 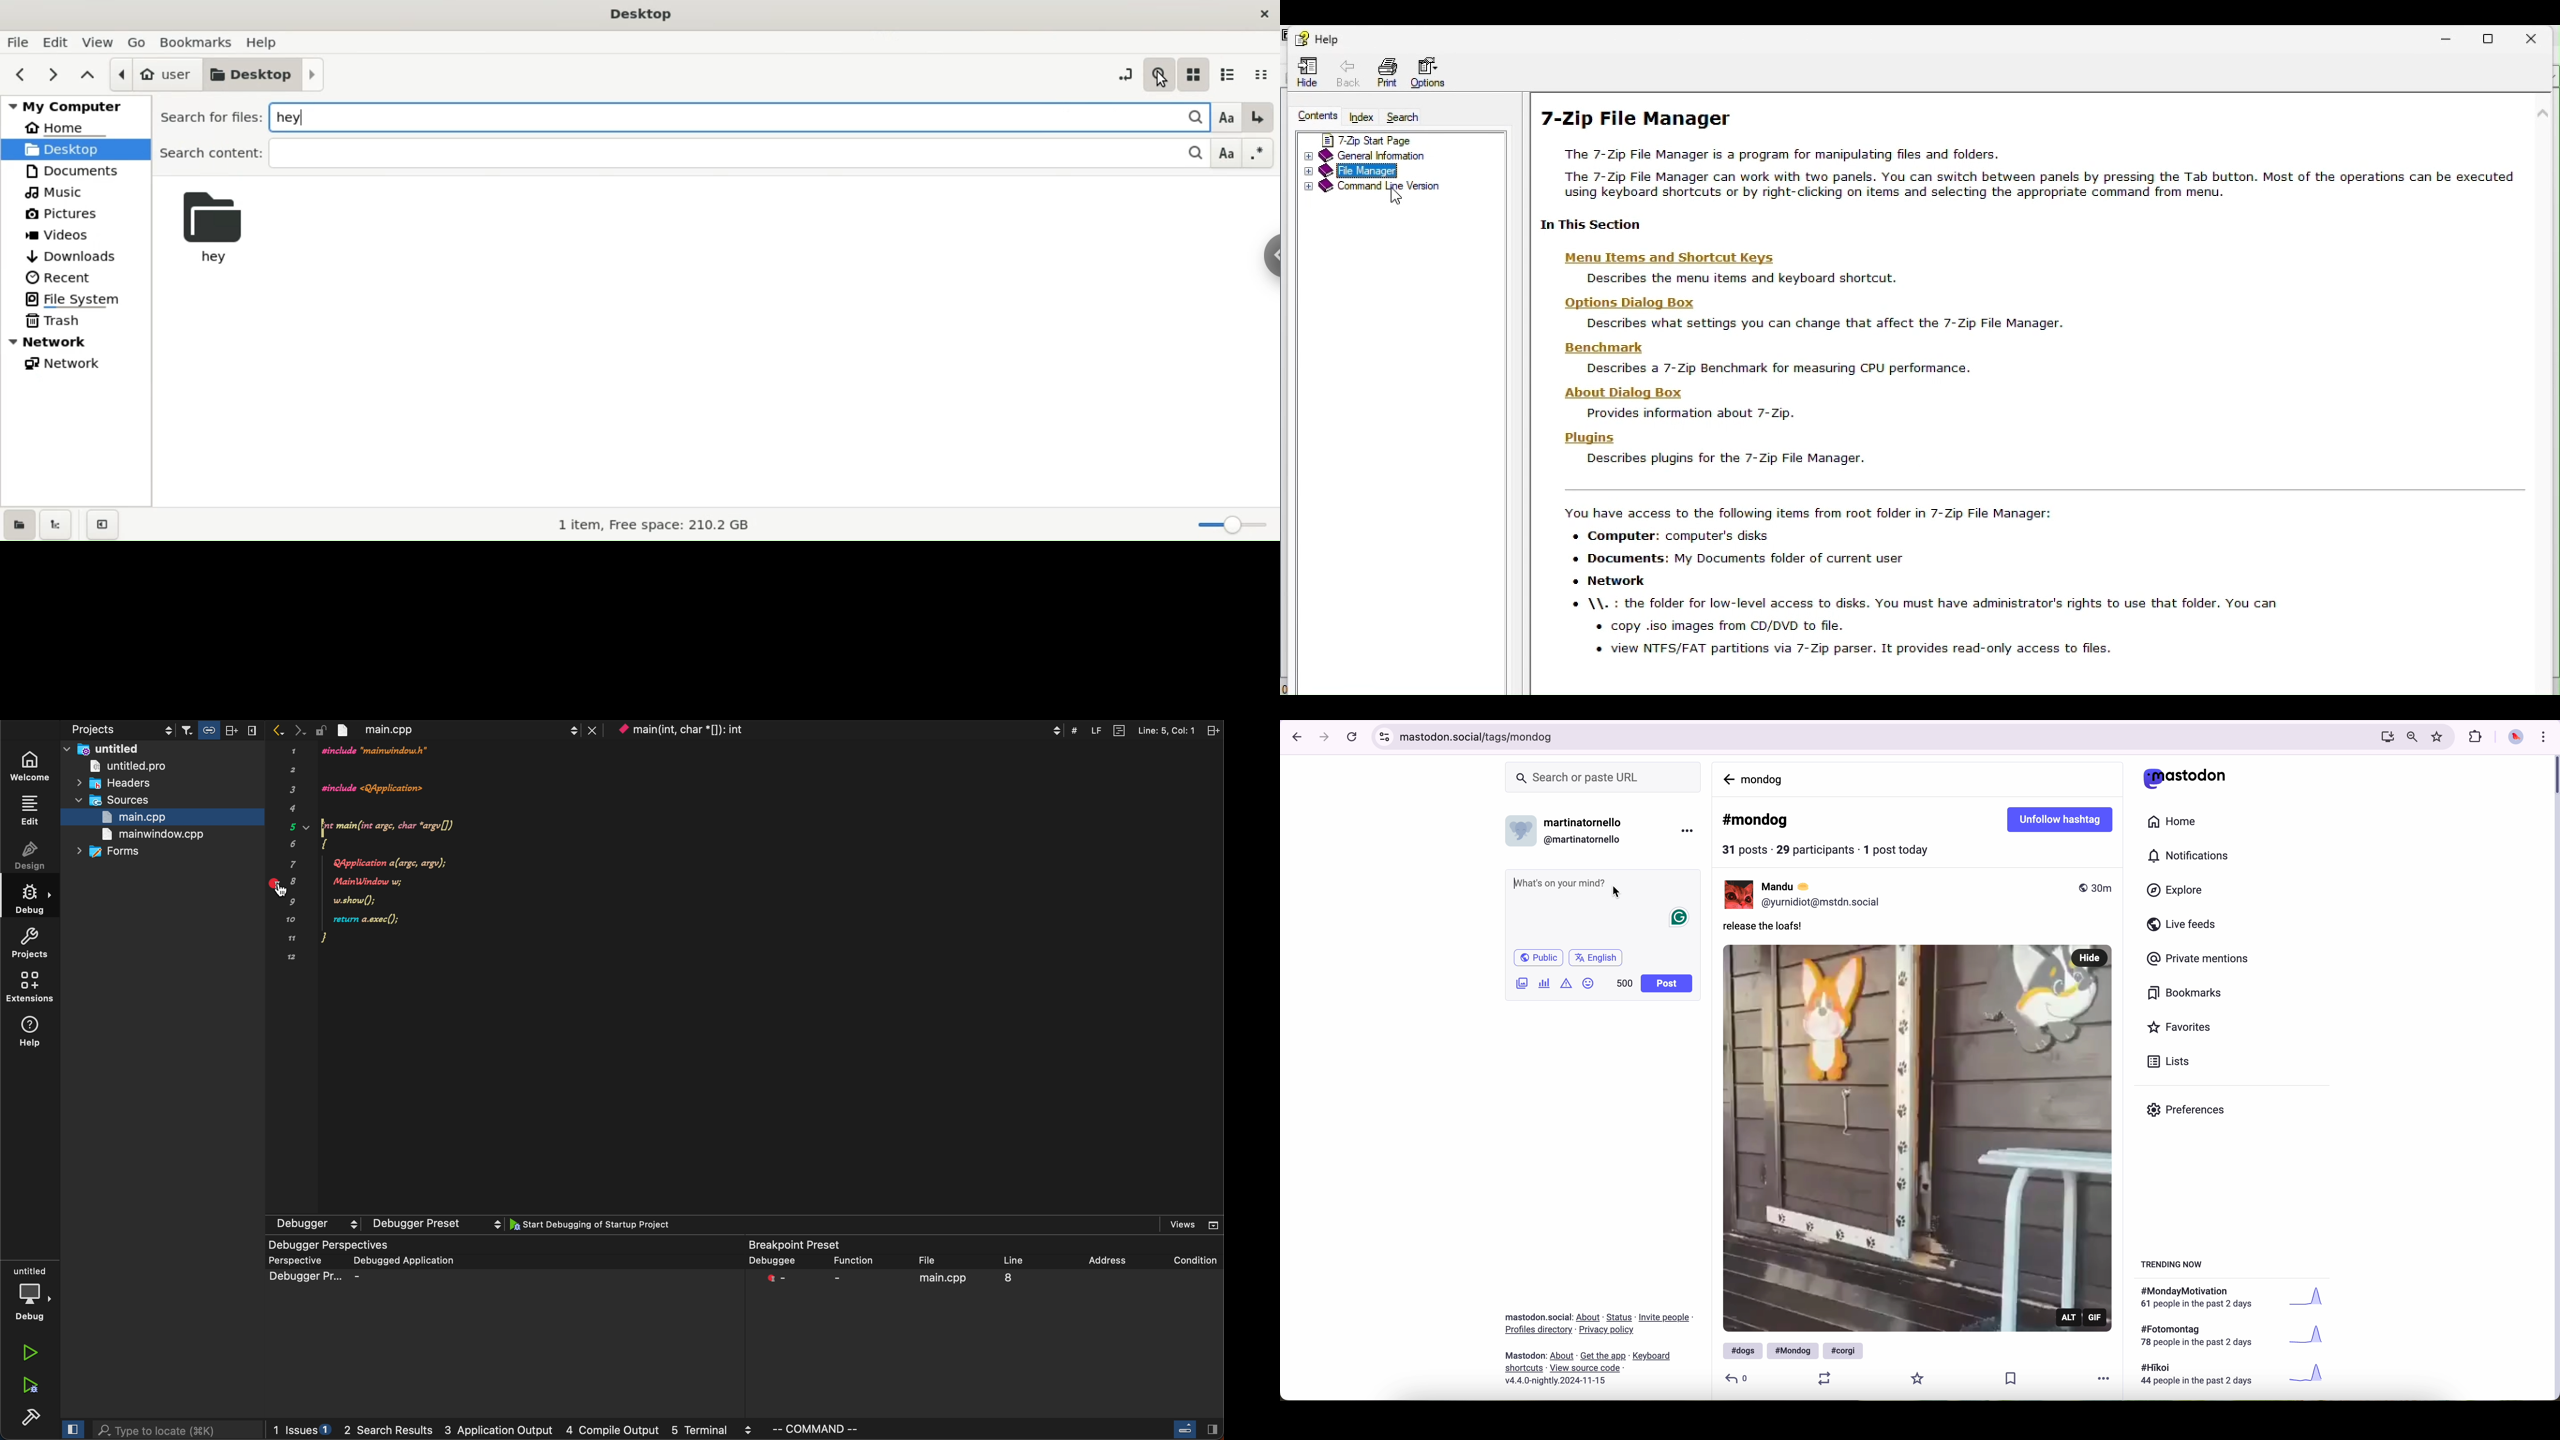 What do you see at coordinates (1845, 1350) in the screenshot?
I see `#corgi` at bounding box center [1845, 1350].